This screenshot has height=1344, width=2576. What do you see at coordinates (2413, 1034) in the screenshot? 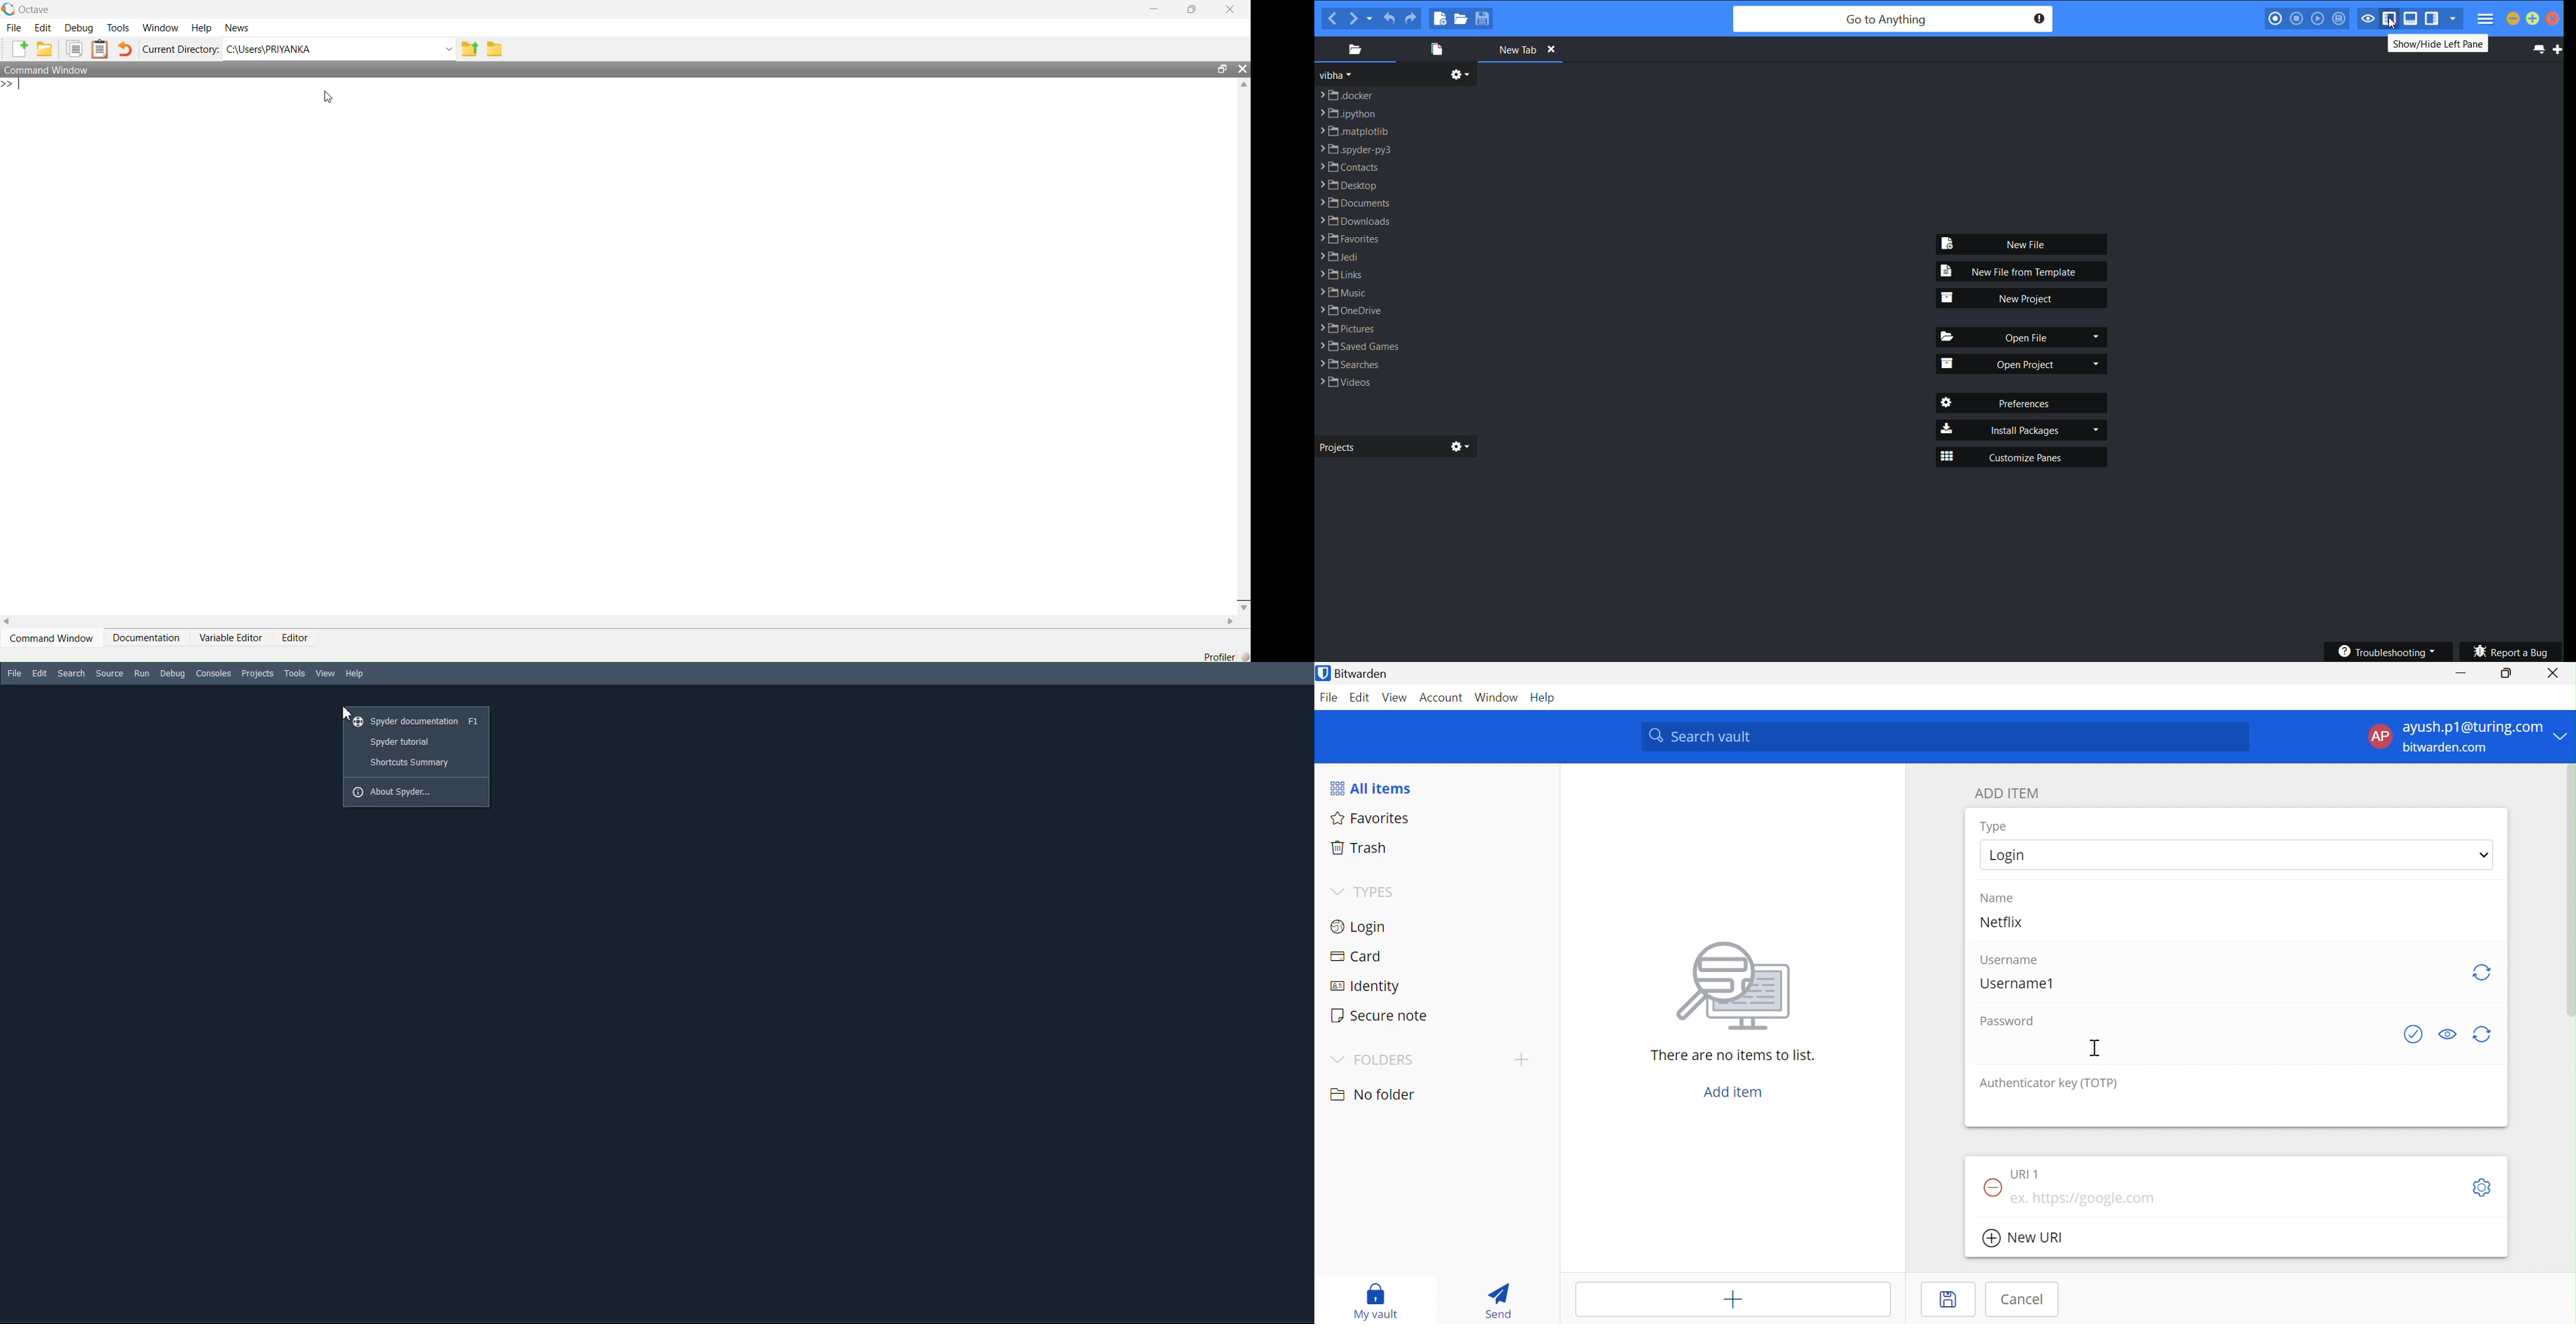
I see `Check if password as been exposed` at bounding box center [2413, 1034].